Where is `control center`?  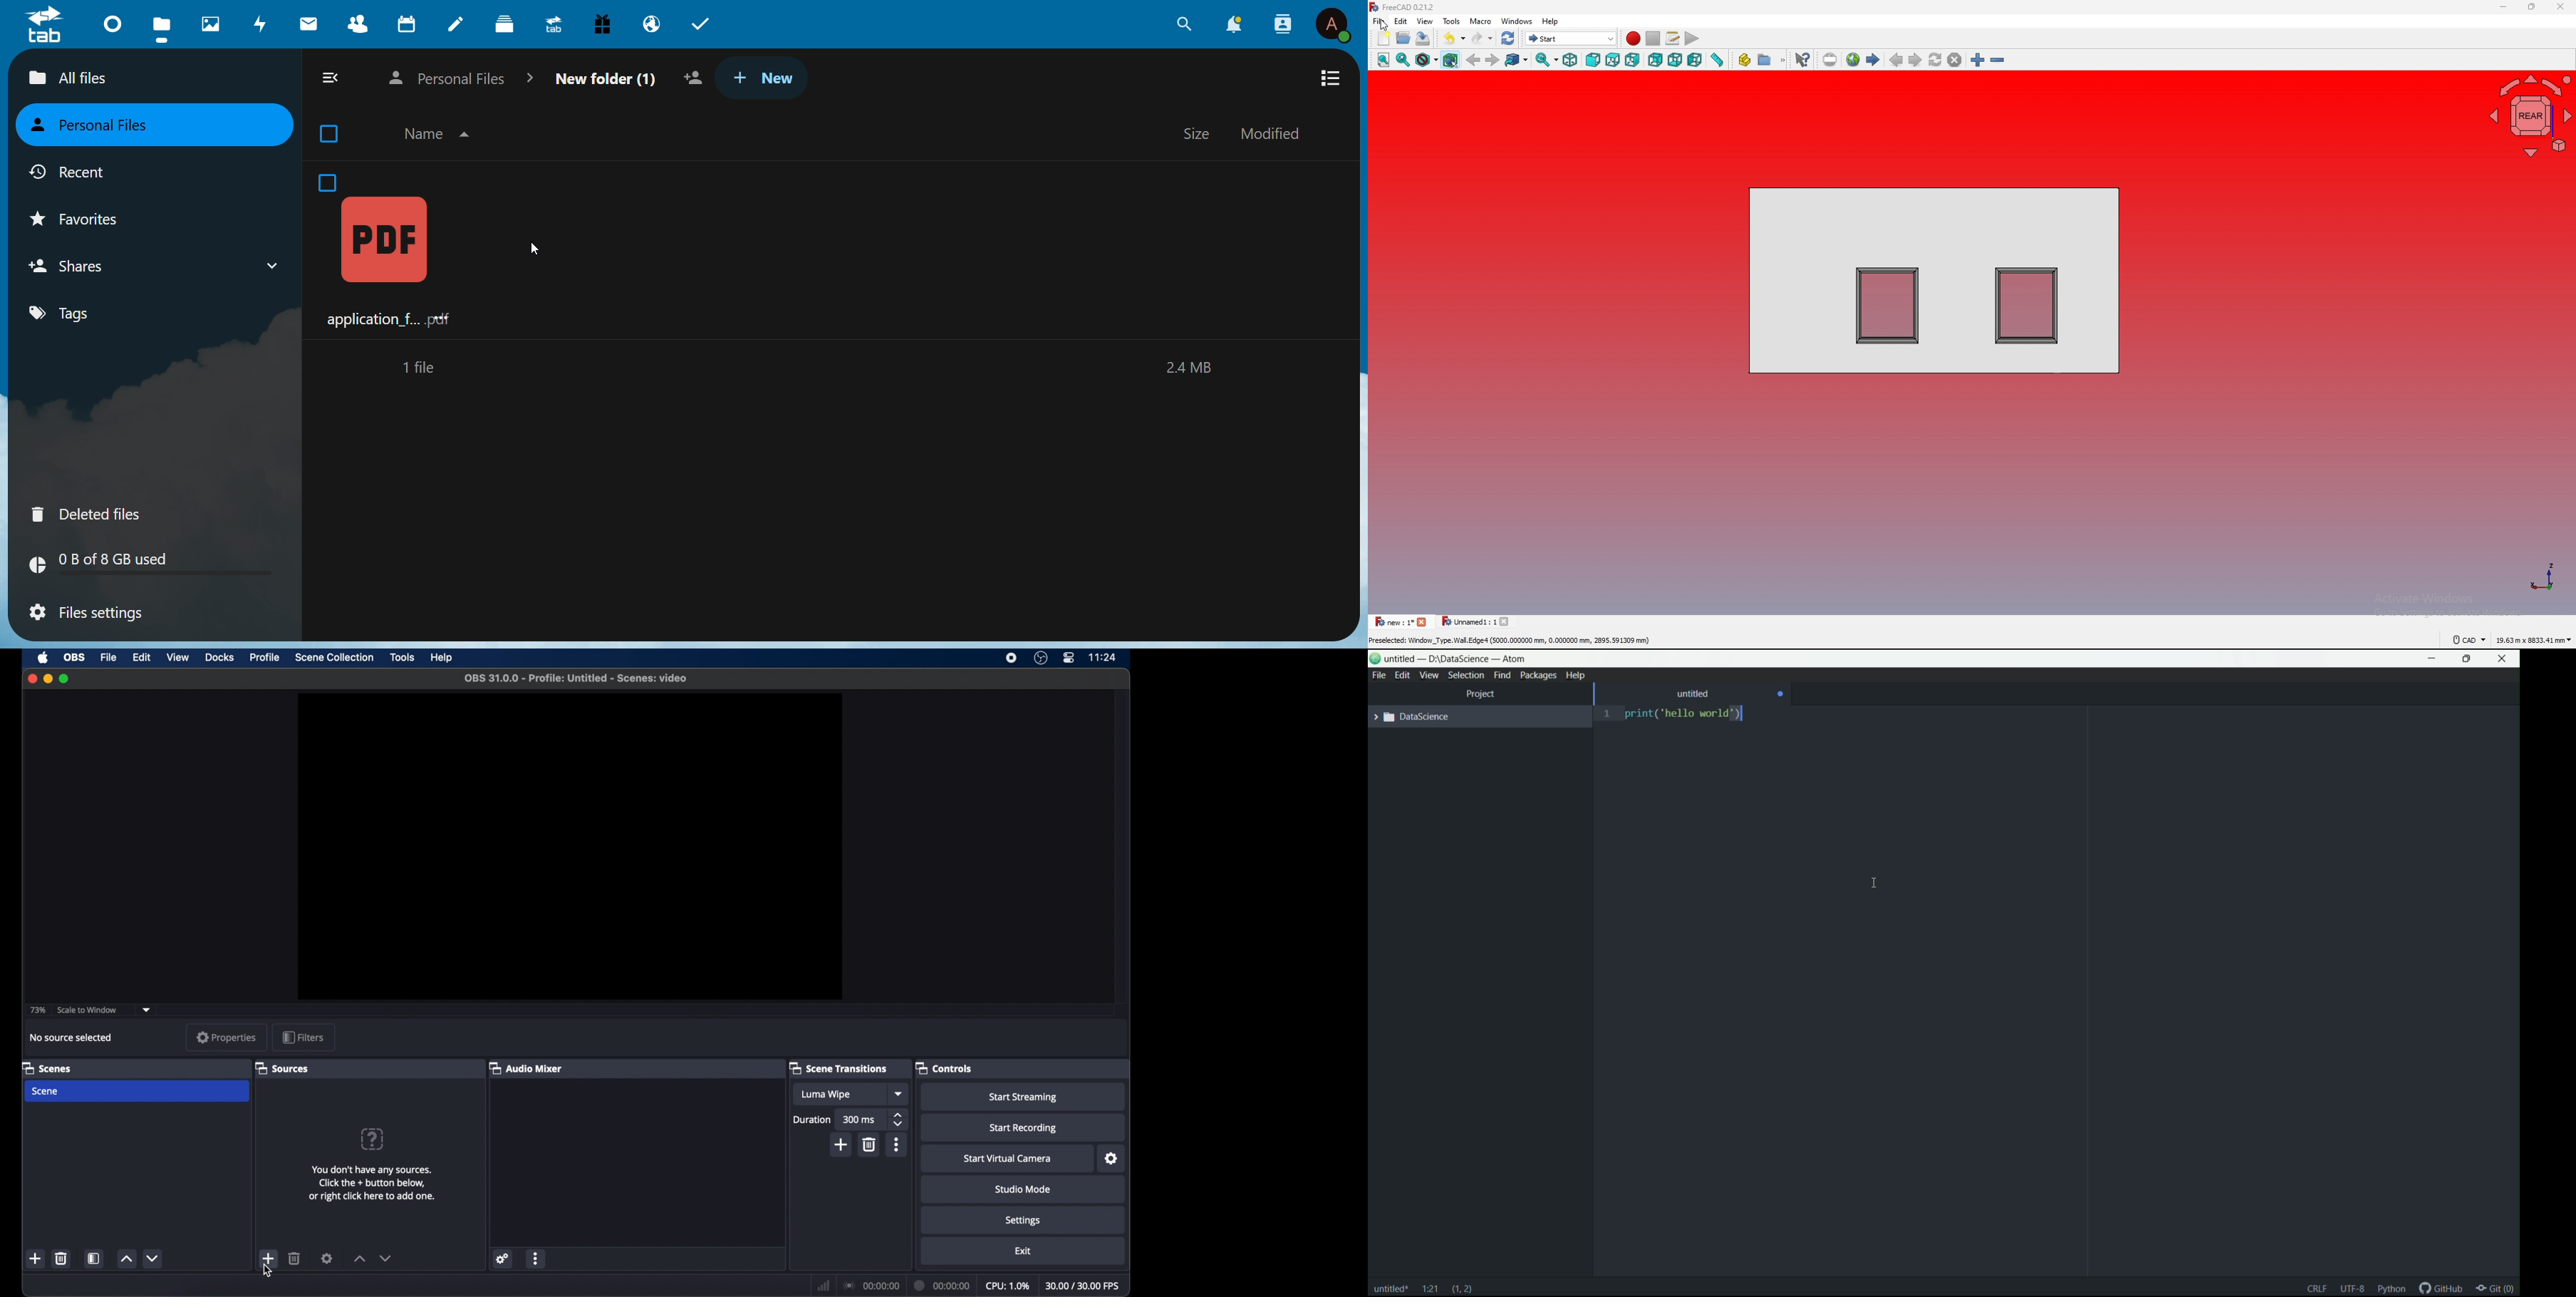 control center is located at coordinates (1068, 658).